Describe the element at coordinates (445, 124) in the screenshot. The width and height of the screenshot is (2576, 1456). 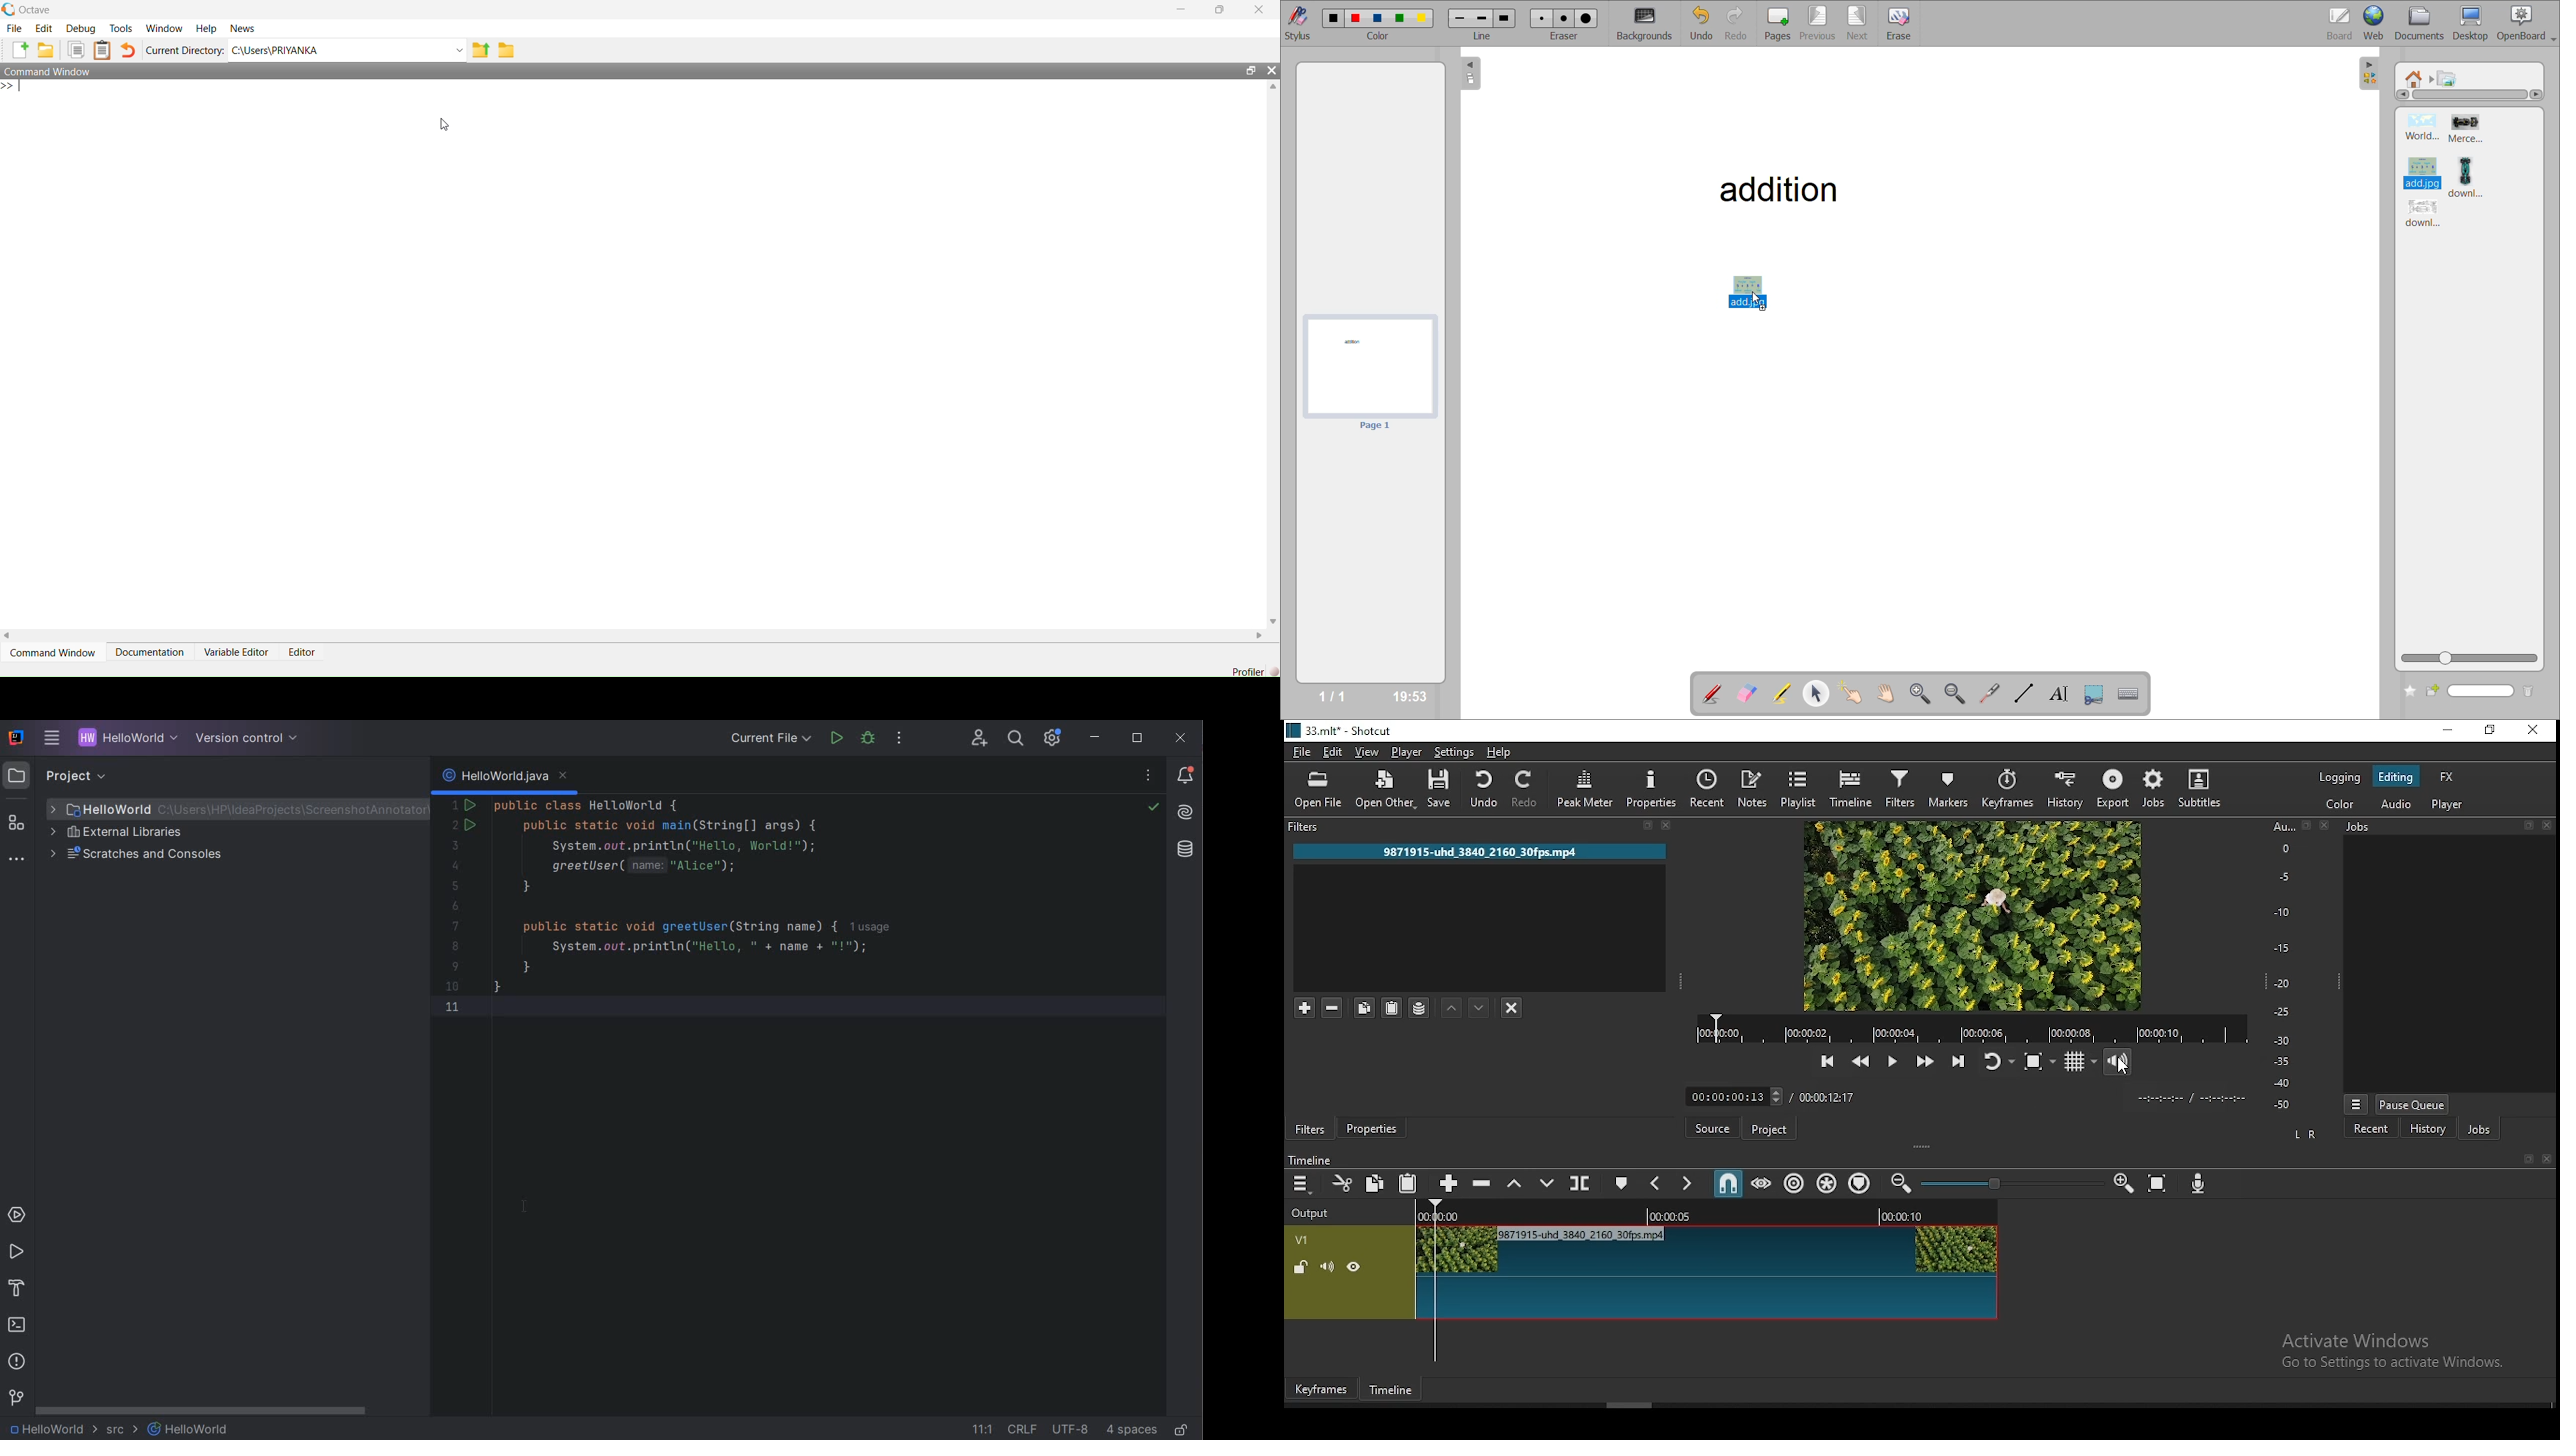
I see `Cursor` at that location.